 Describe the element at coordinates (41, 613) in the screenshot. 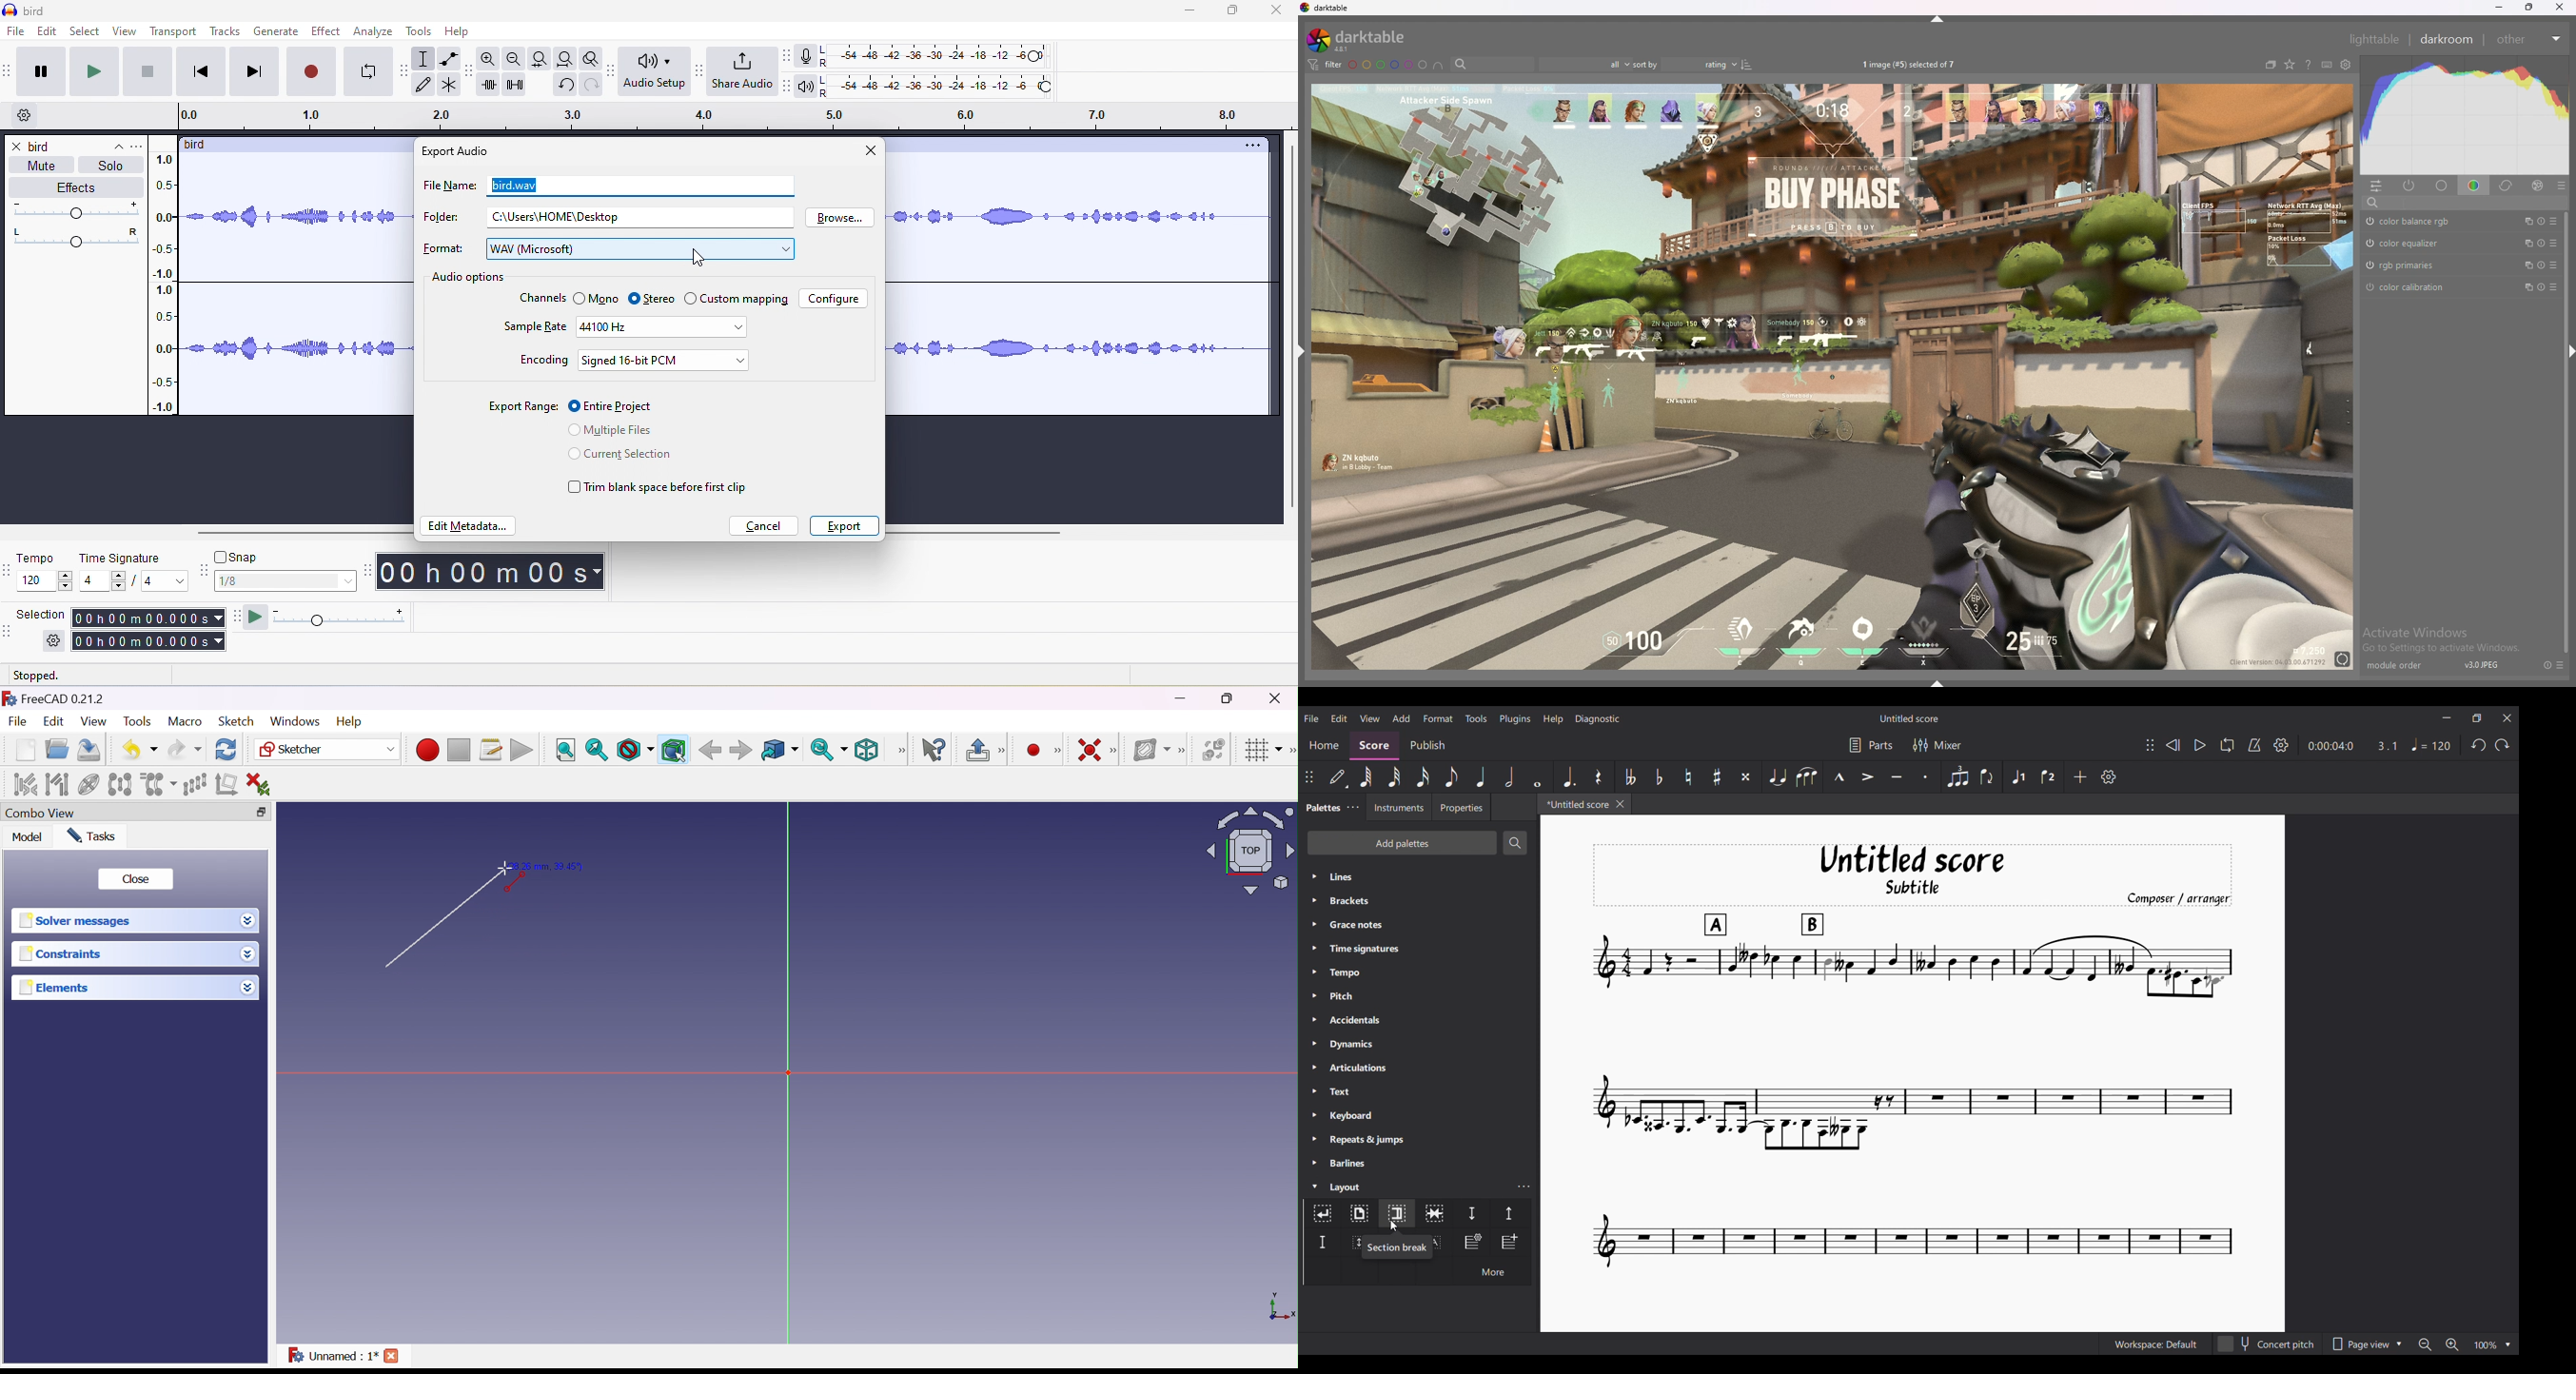

I see `selection` at that location.